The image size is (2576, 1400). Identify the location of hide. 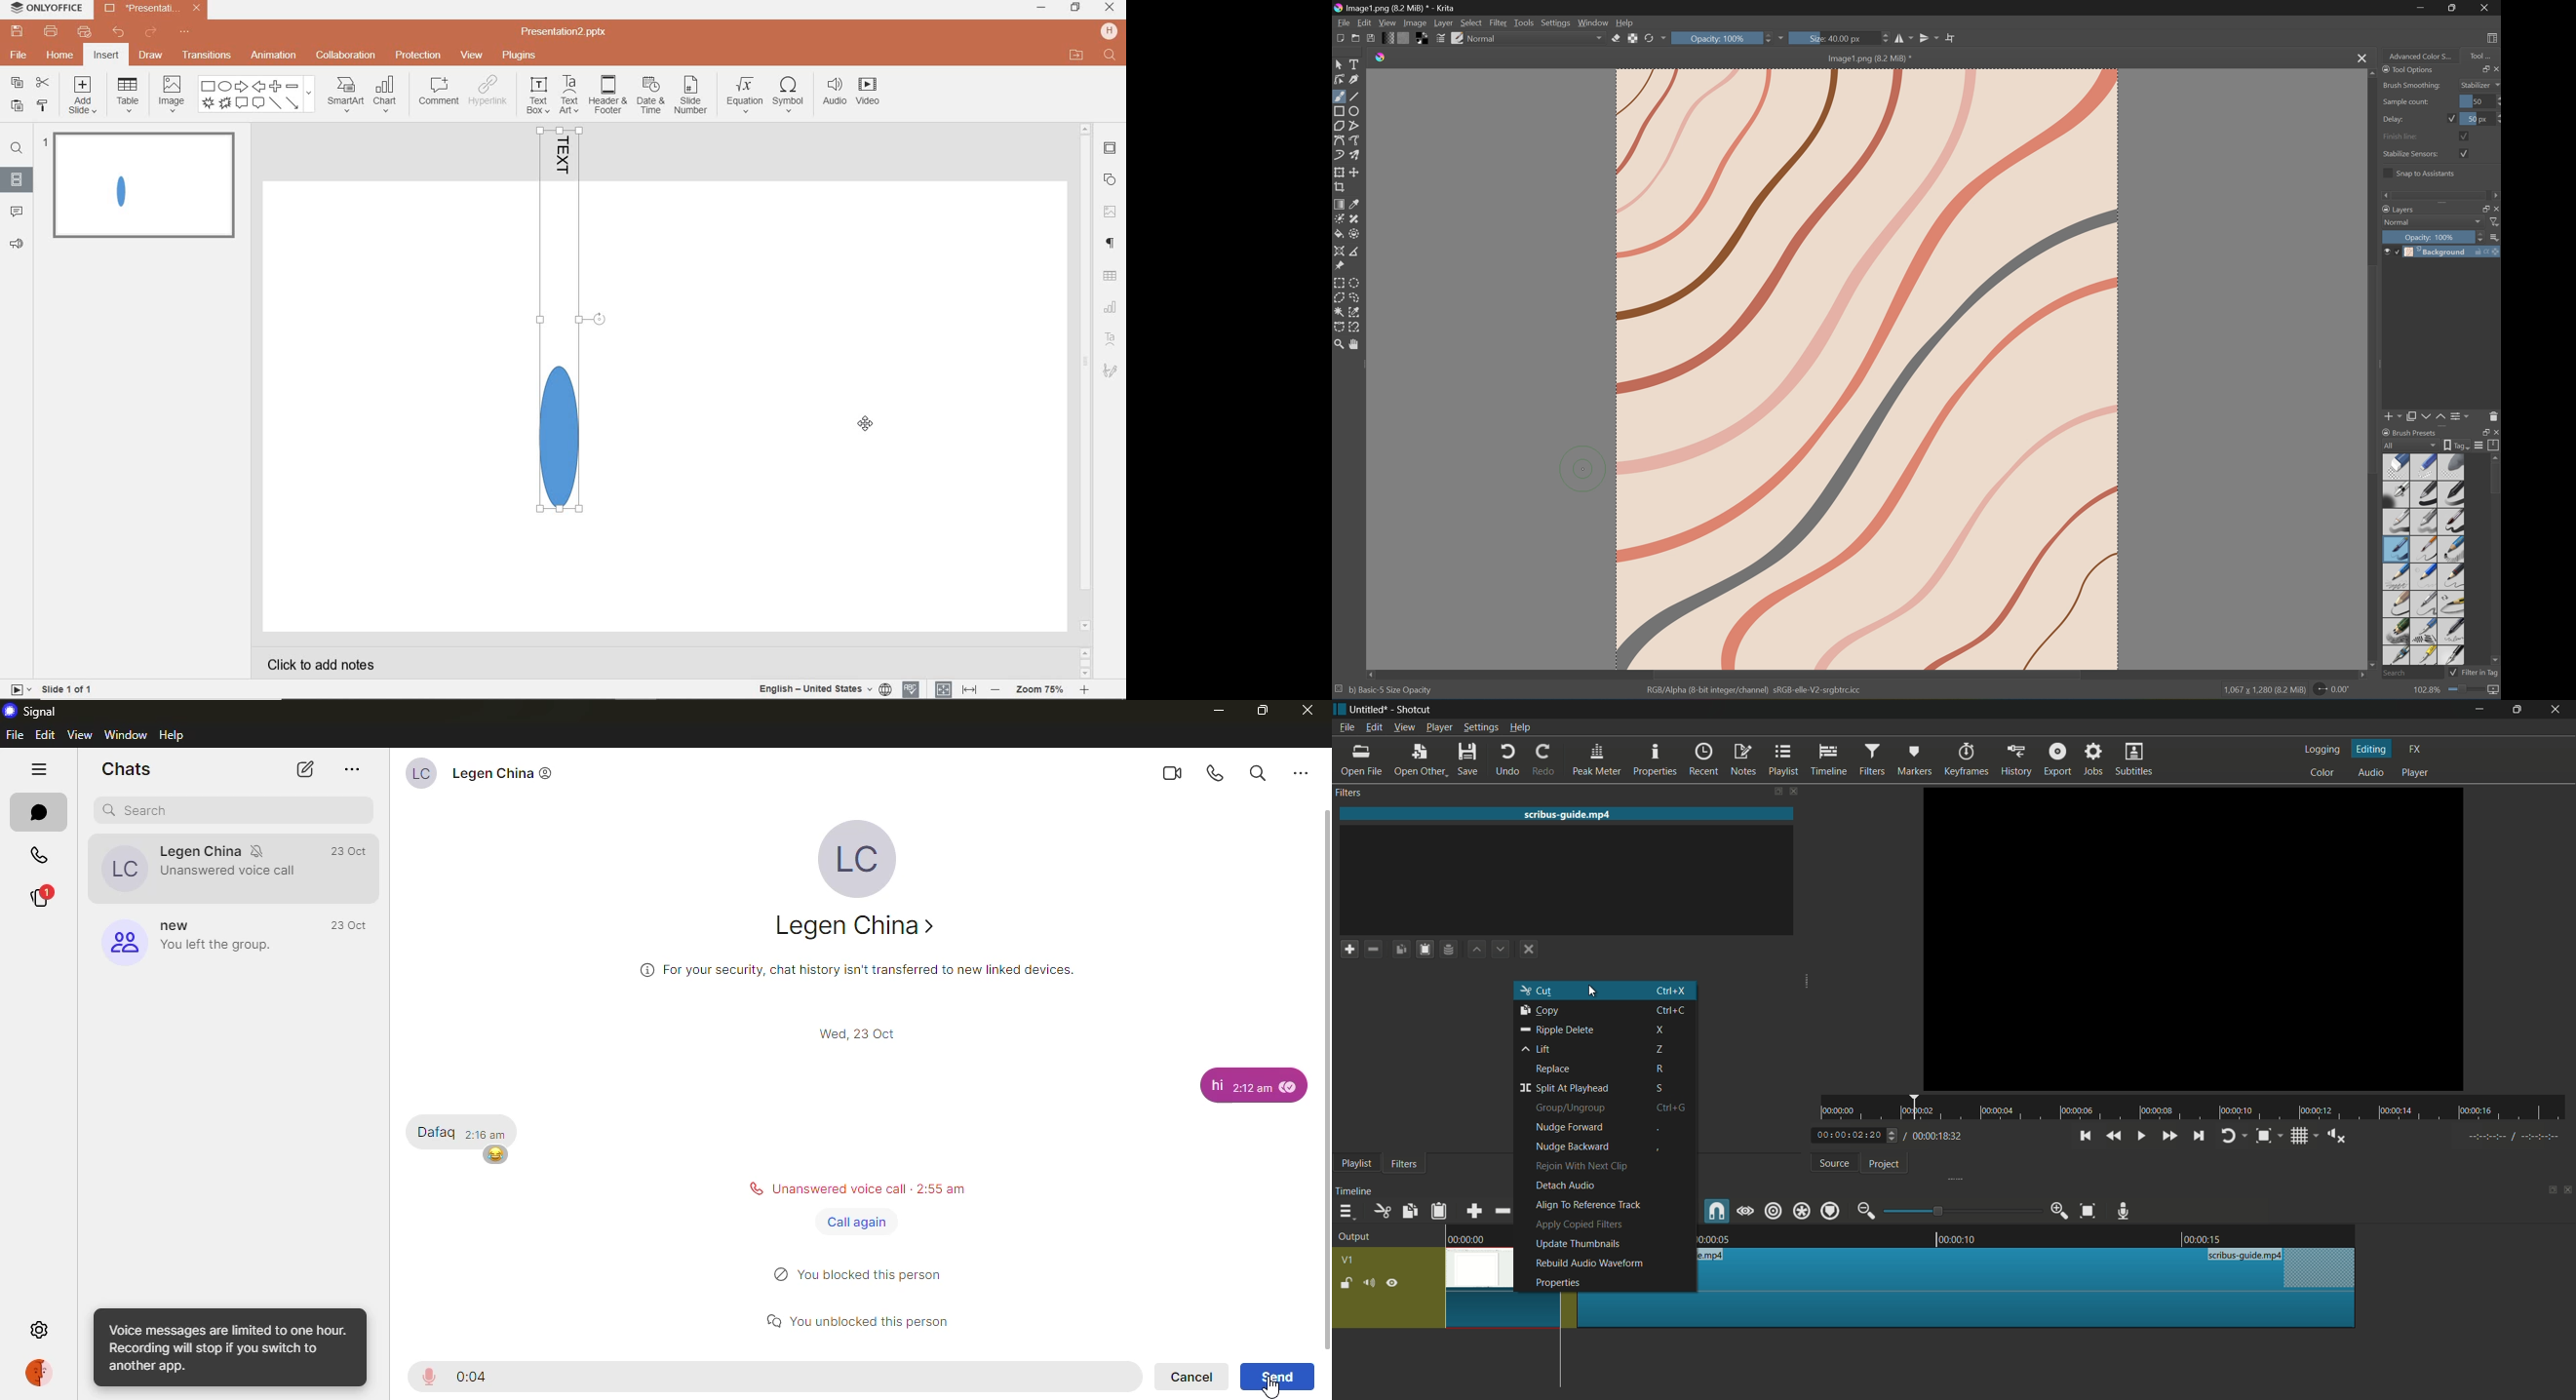
(1393, 1284).